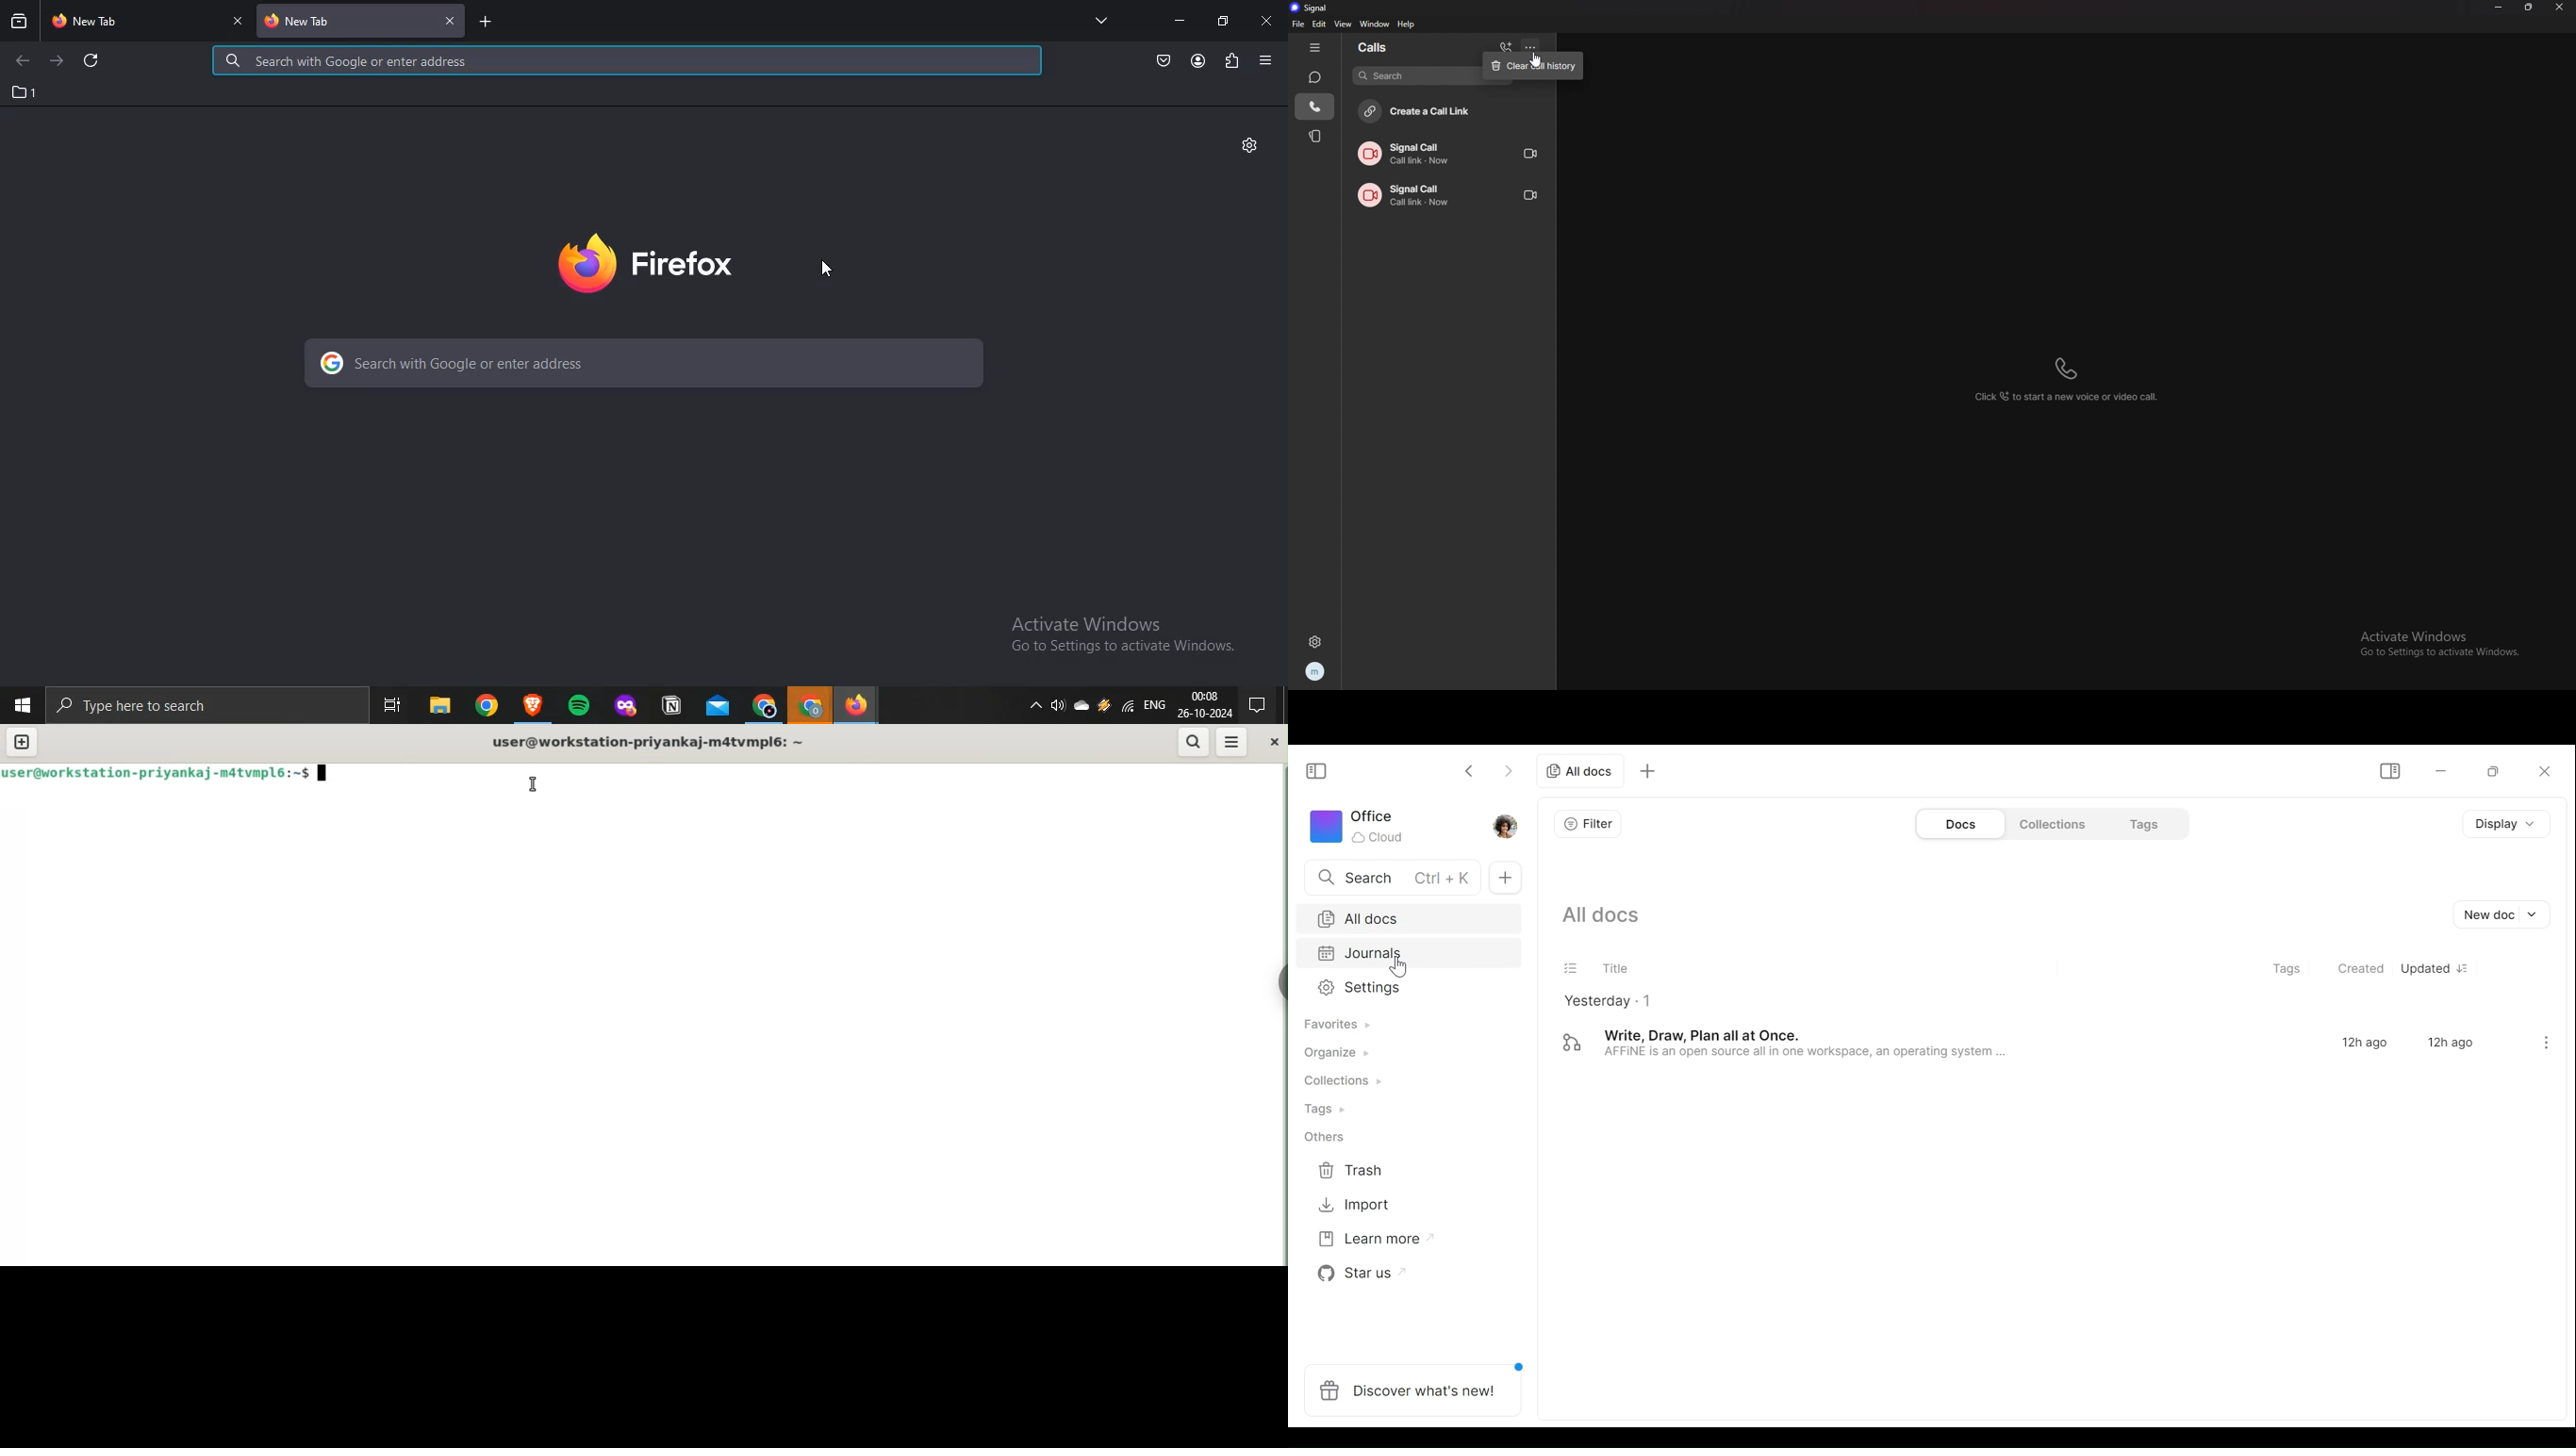 Image resolution: width=2576 pixels, height=1456 pixels. What do you see at coordinates (647, 263) in the screenshot?
I see `firefox logo` at bounding box center [647, 263].